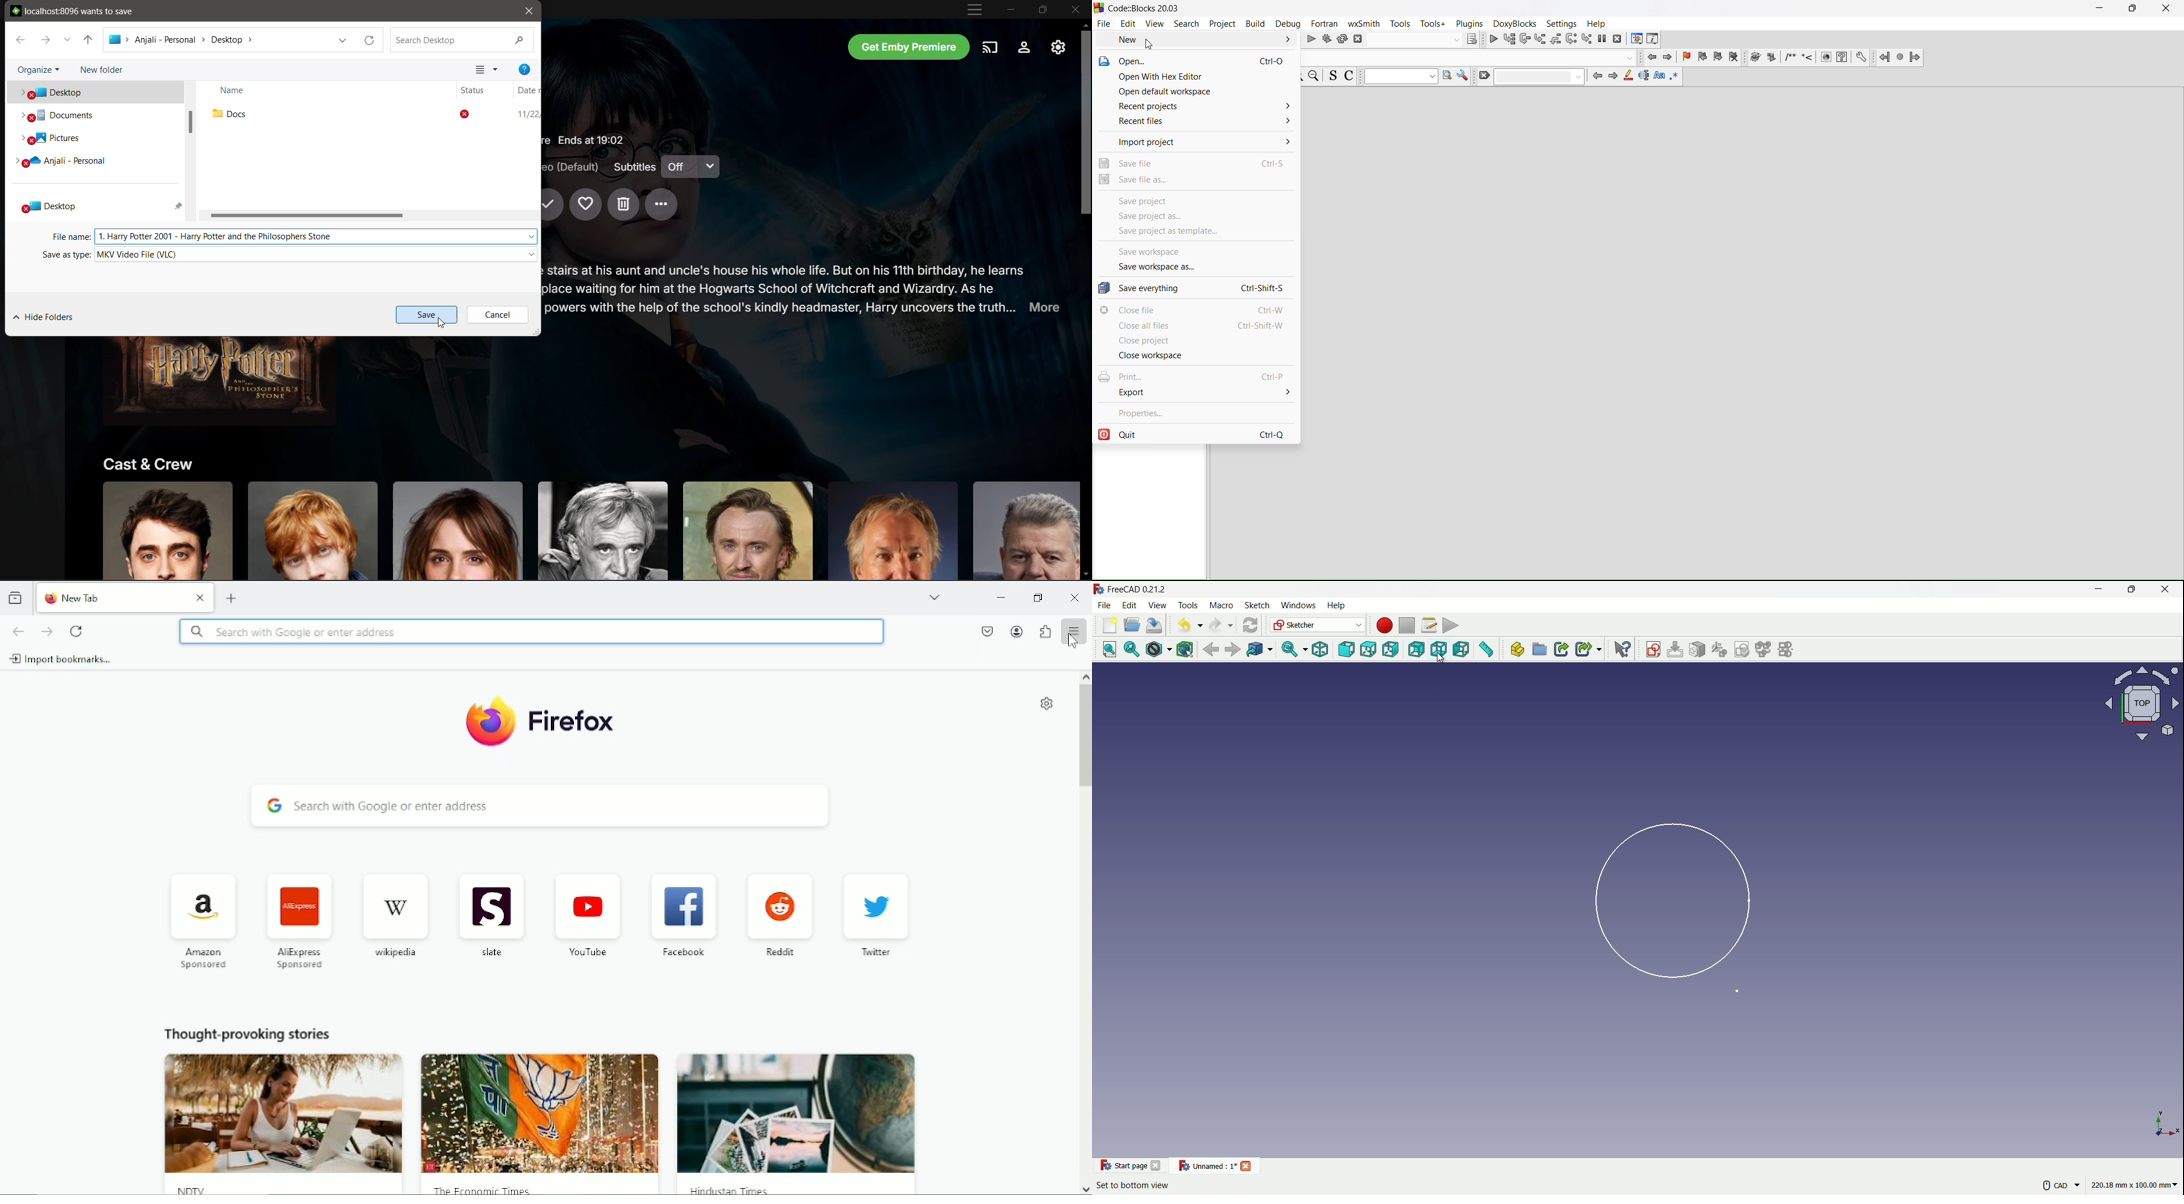  Describe the element at coordinates (1141, 9) in the screenshot. I see `Code::Blocks 20.03` at that location.